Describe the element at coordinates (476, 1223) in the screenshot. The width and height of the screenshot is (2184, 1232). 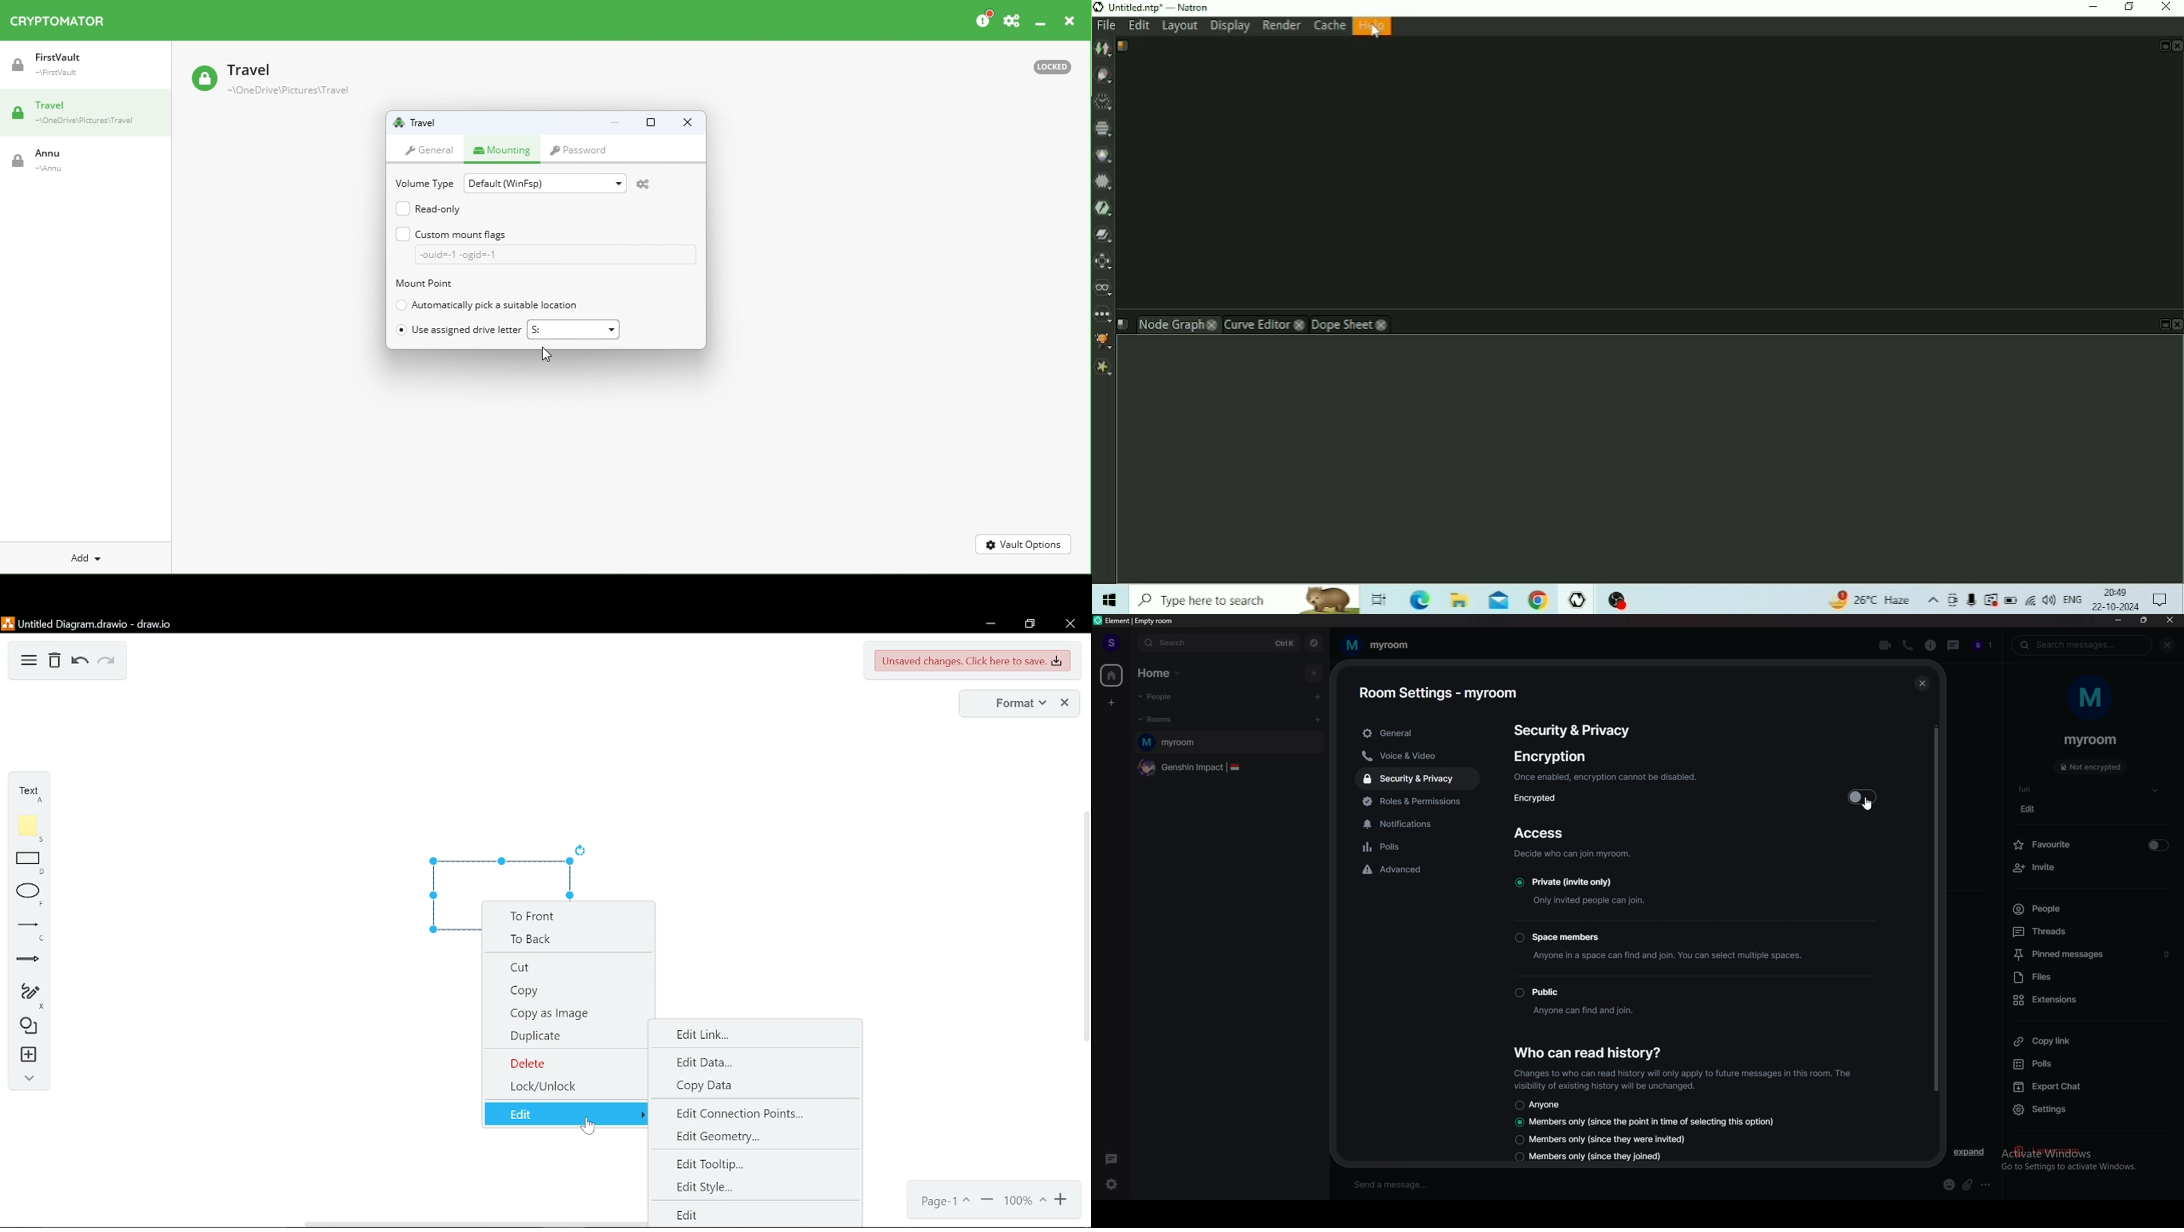
I see `horizontal scrollbar` at that location.